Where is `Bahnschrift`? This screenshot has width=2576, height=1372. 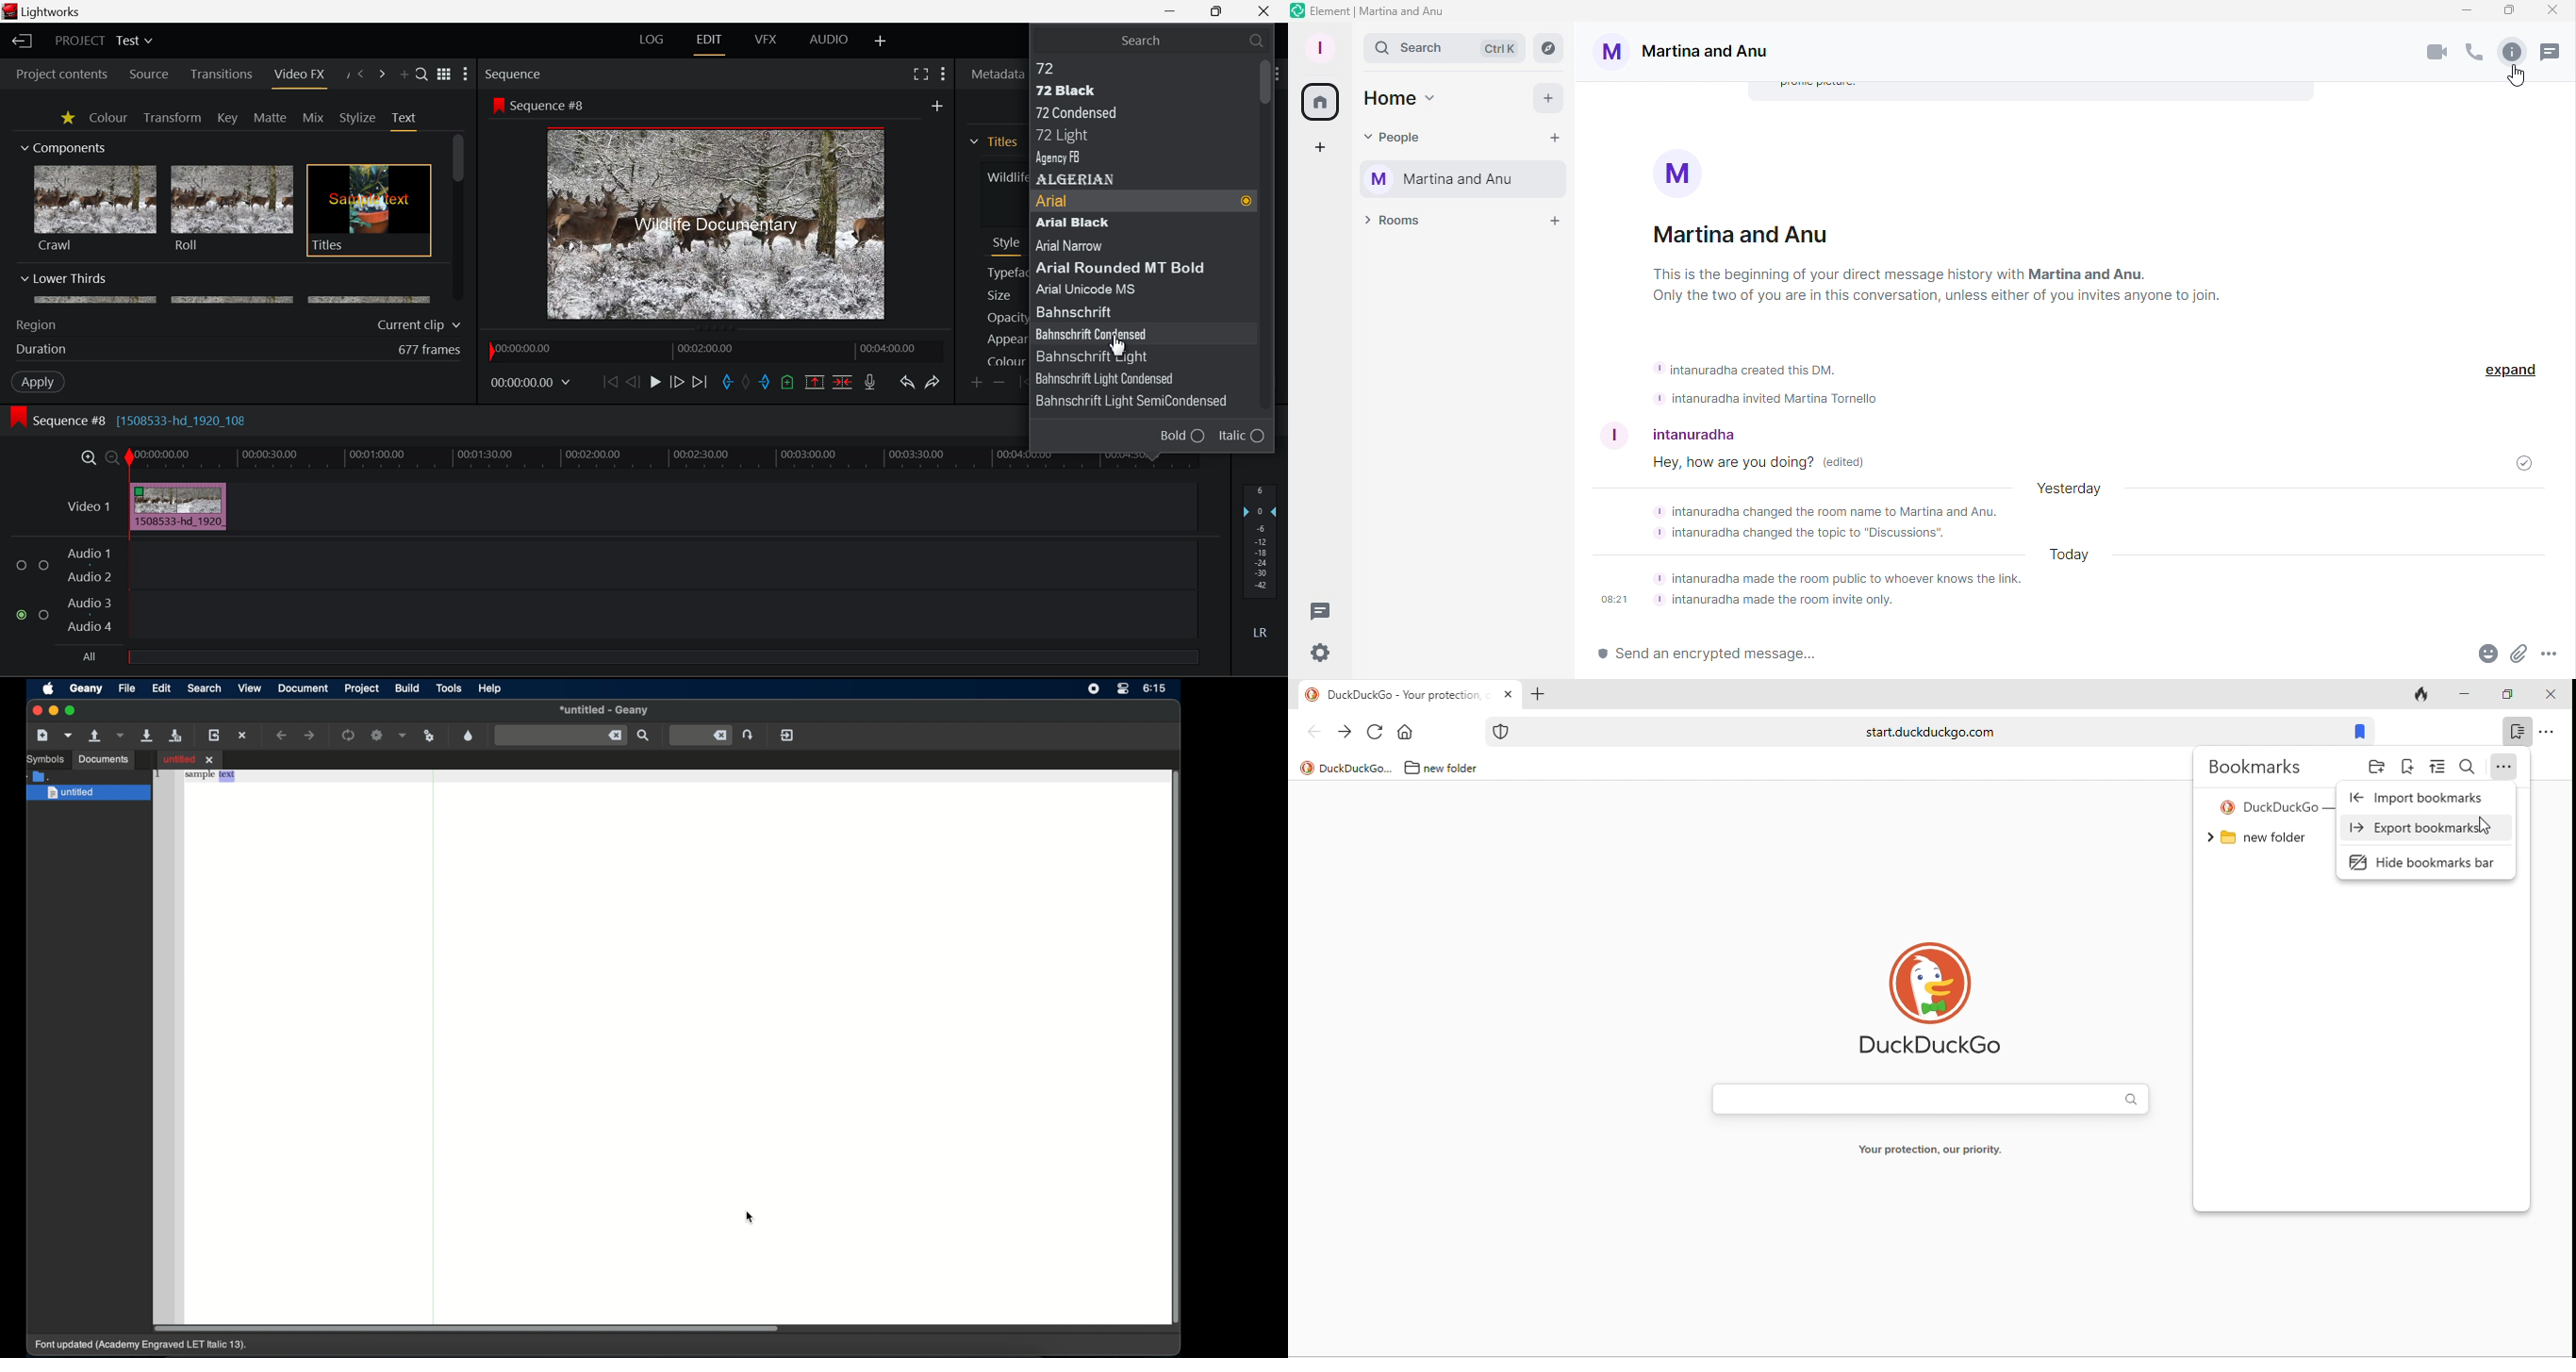 Bahnschrift is located at coordinates (1126, 356).